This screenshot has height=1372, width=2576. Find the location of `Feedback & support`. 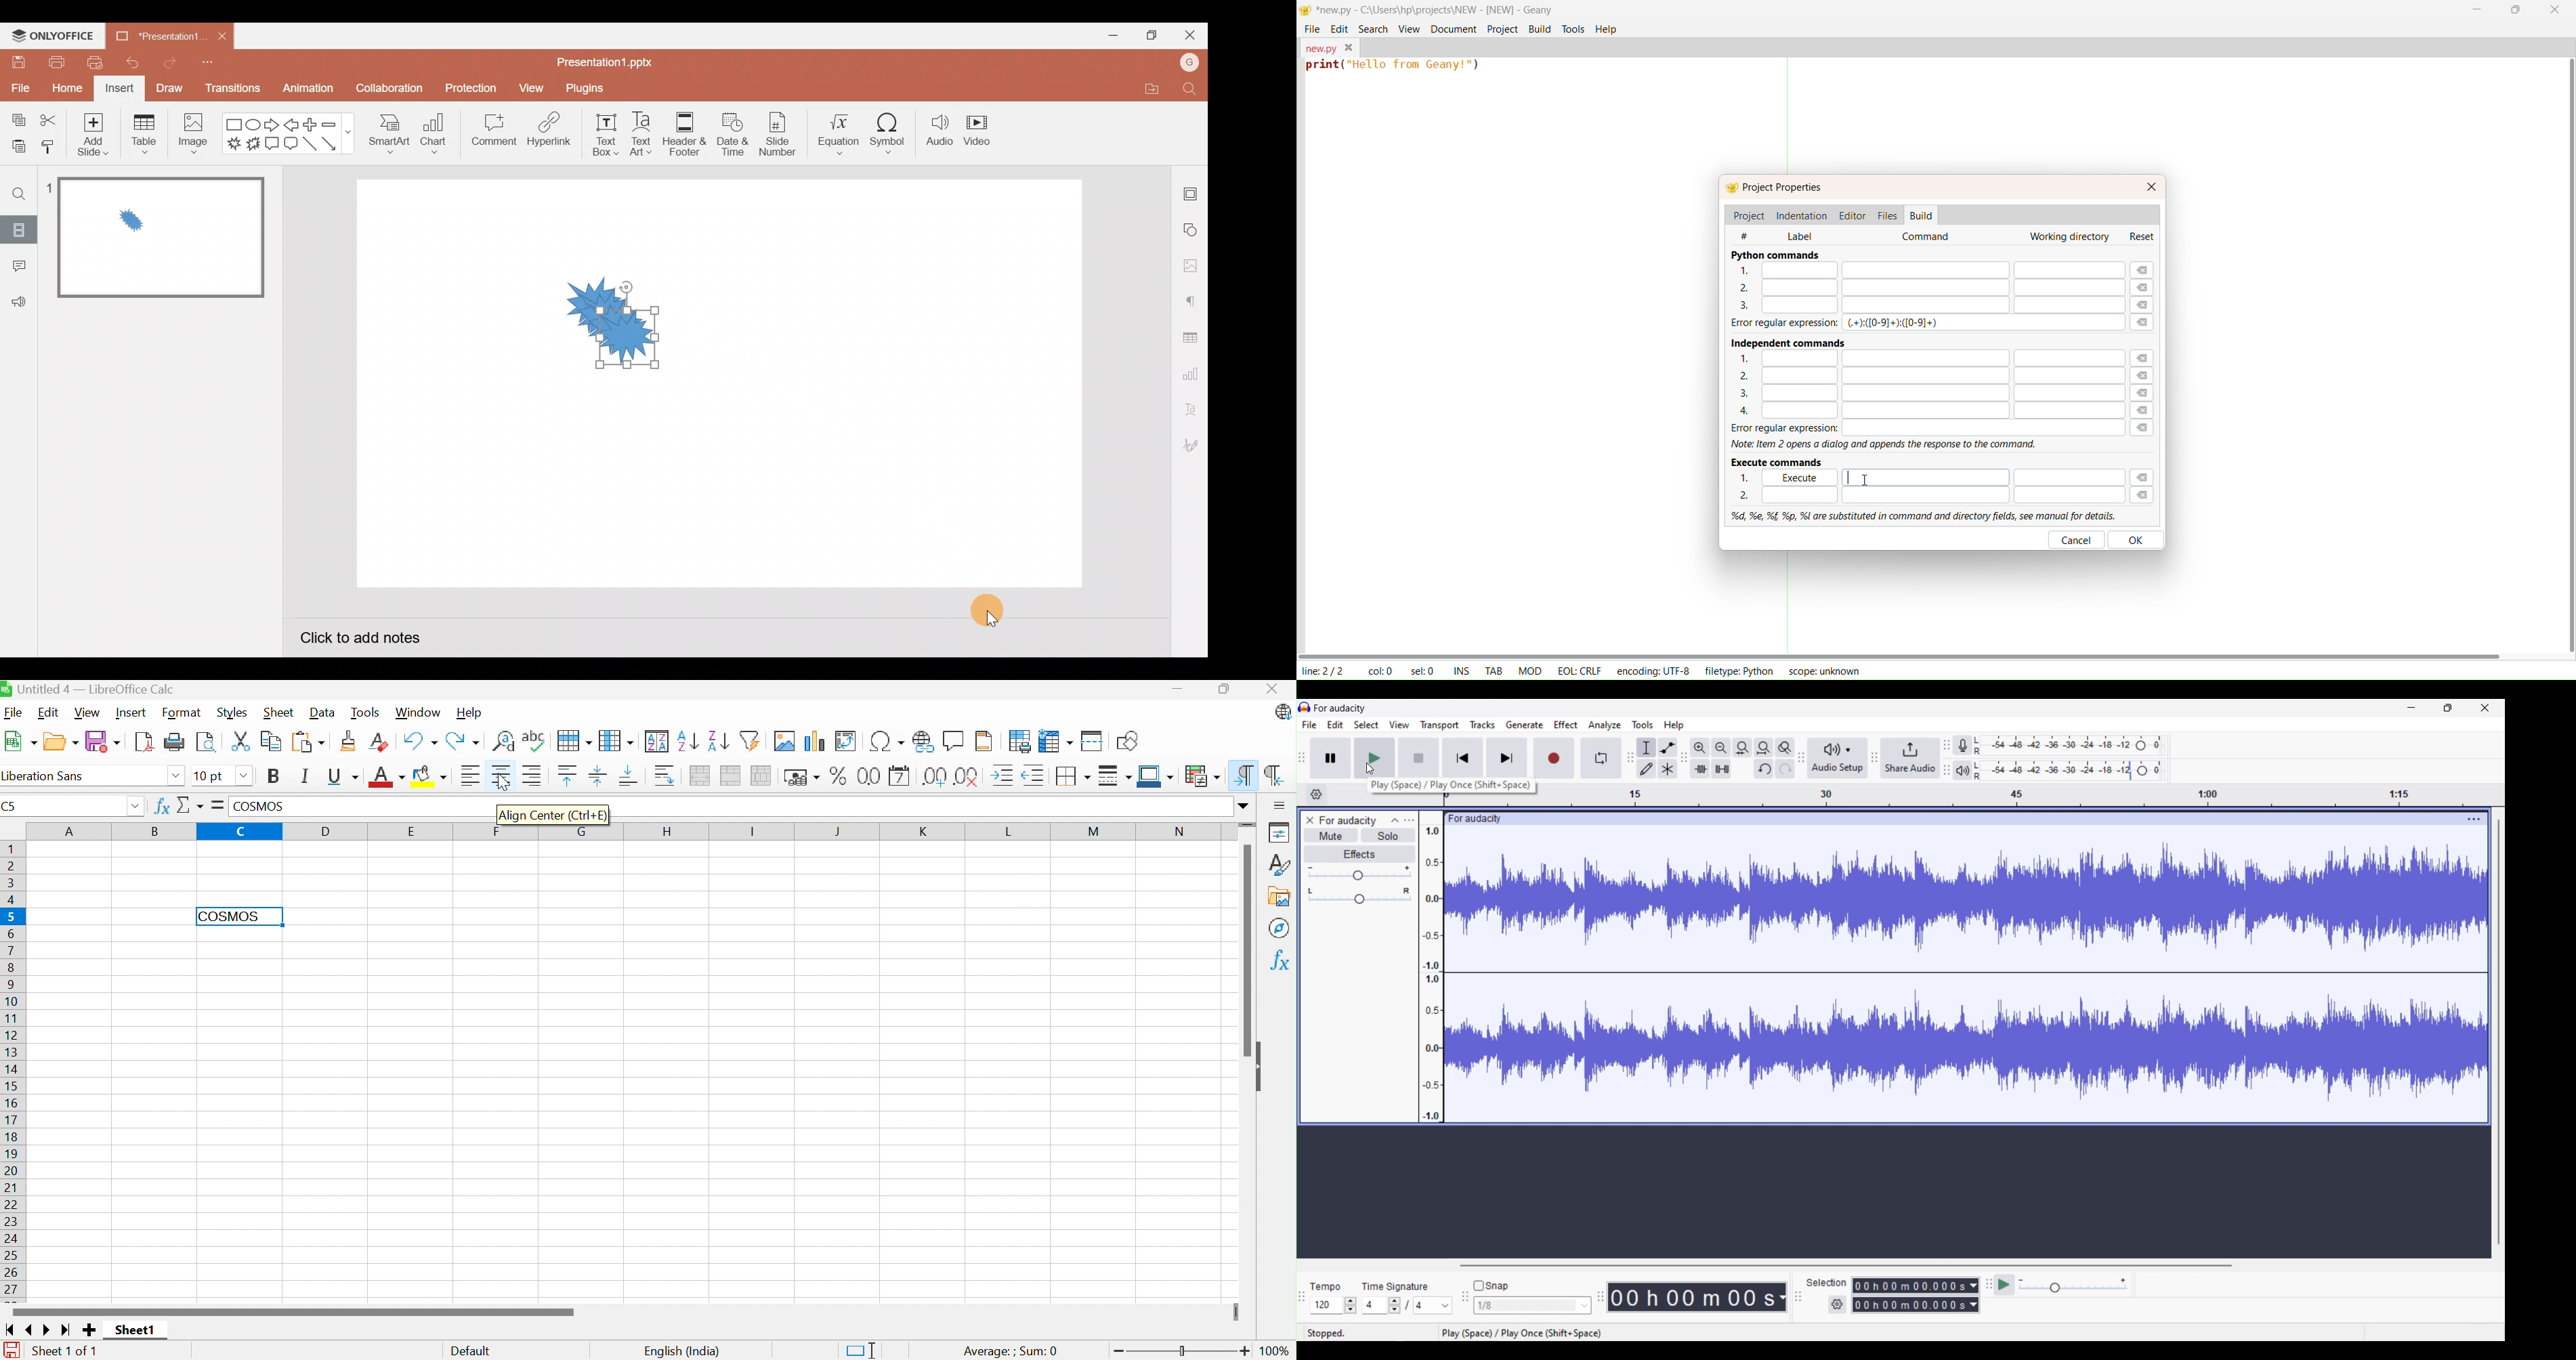

Feedback & support is located at coordinates (18, 303).